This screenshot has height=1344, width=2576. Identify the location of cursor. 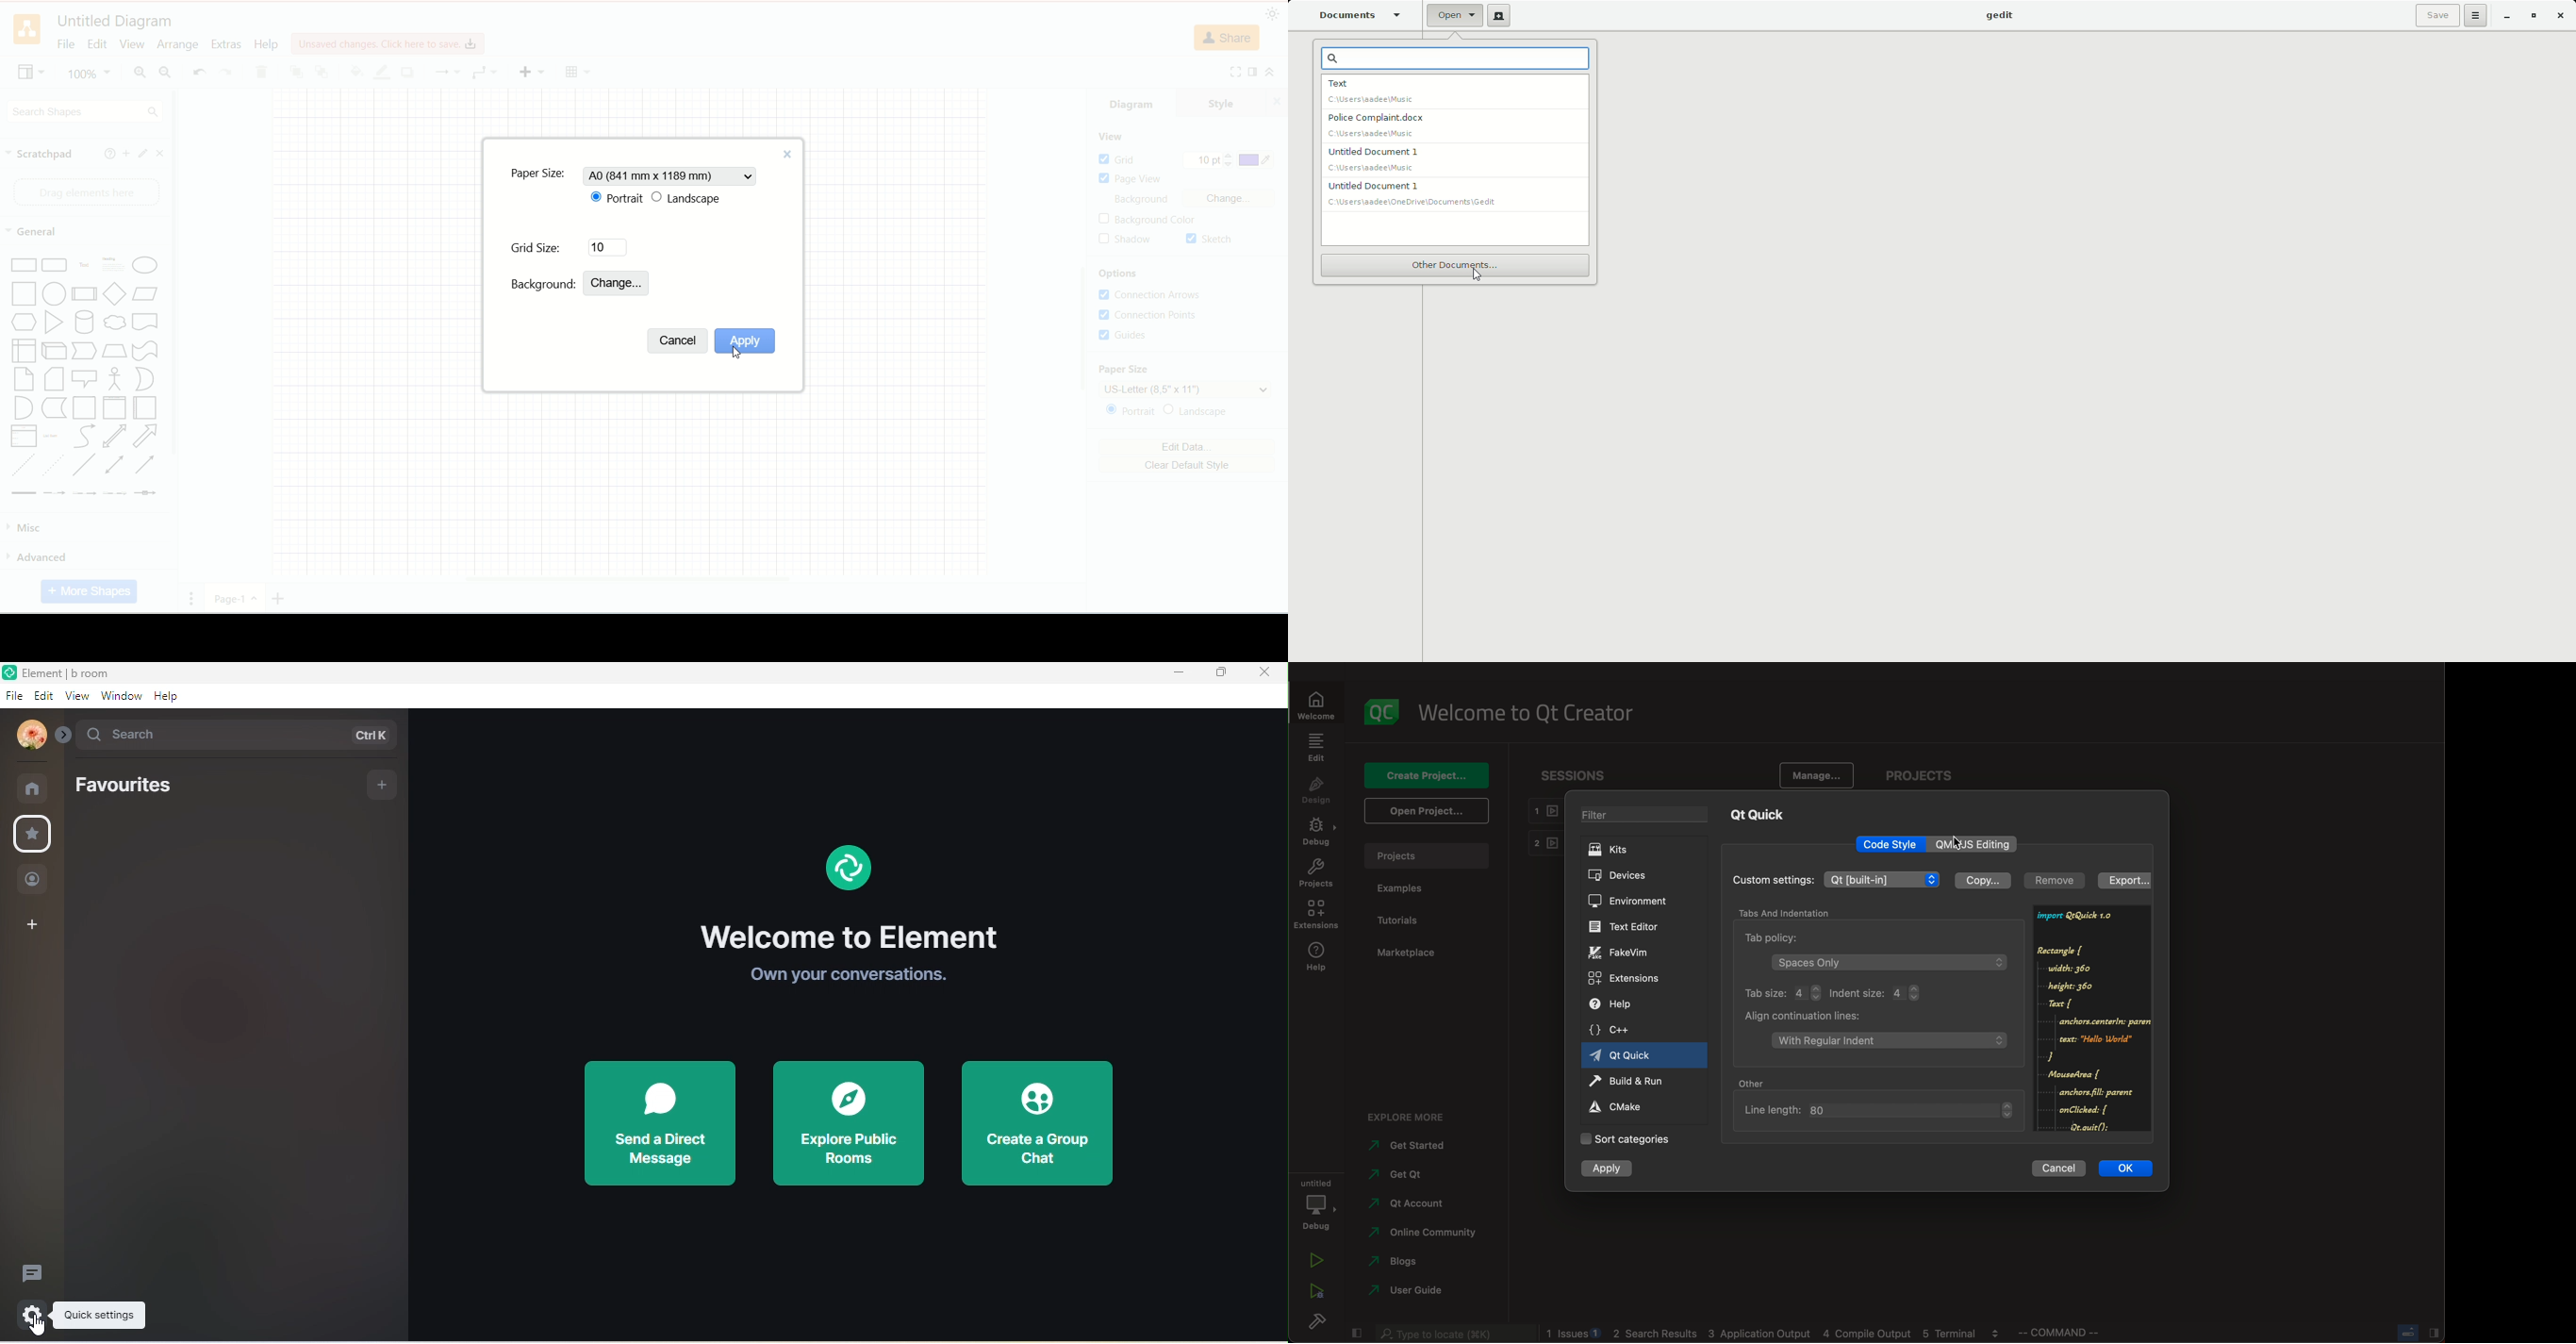
(35, 1327).